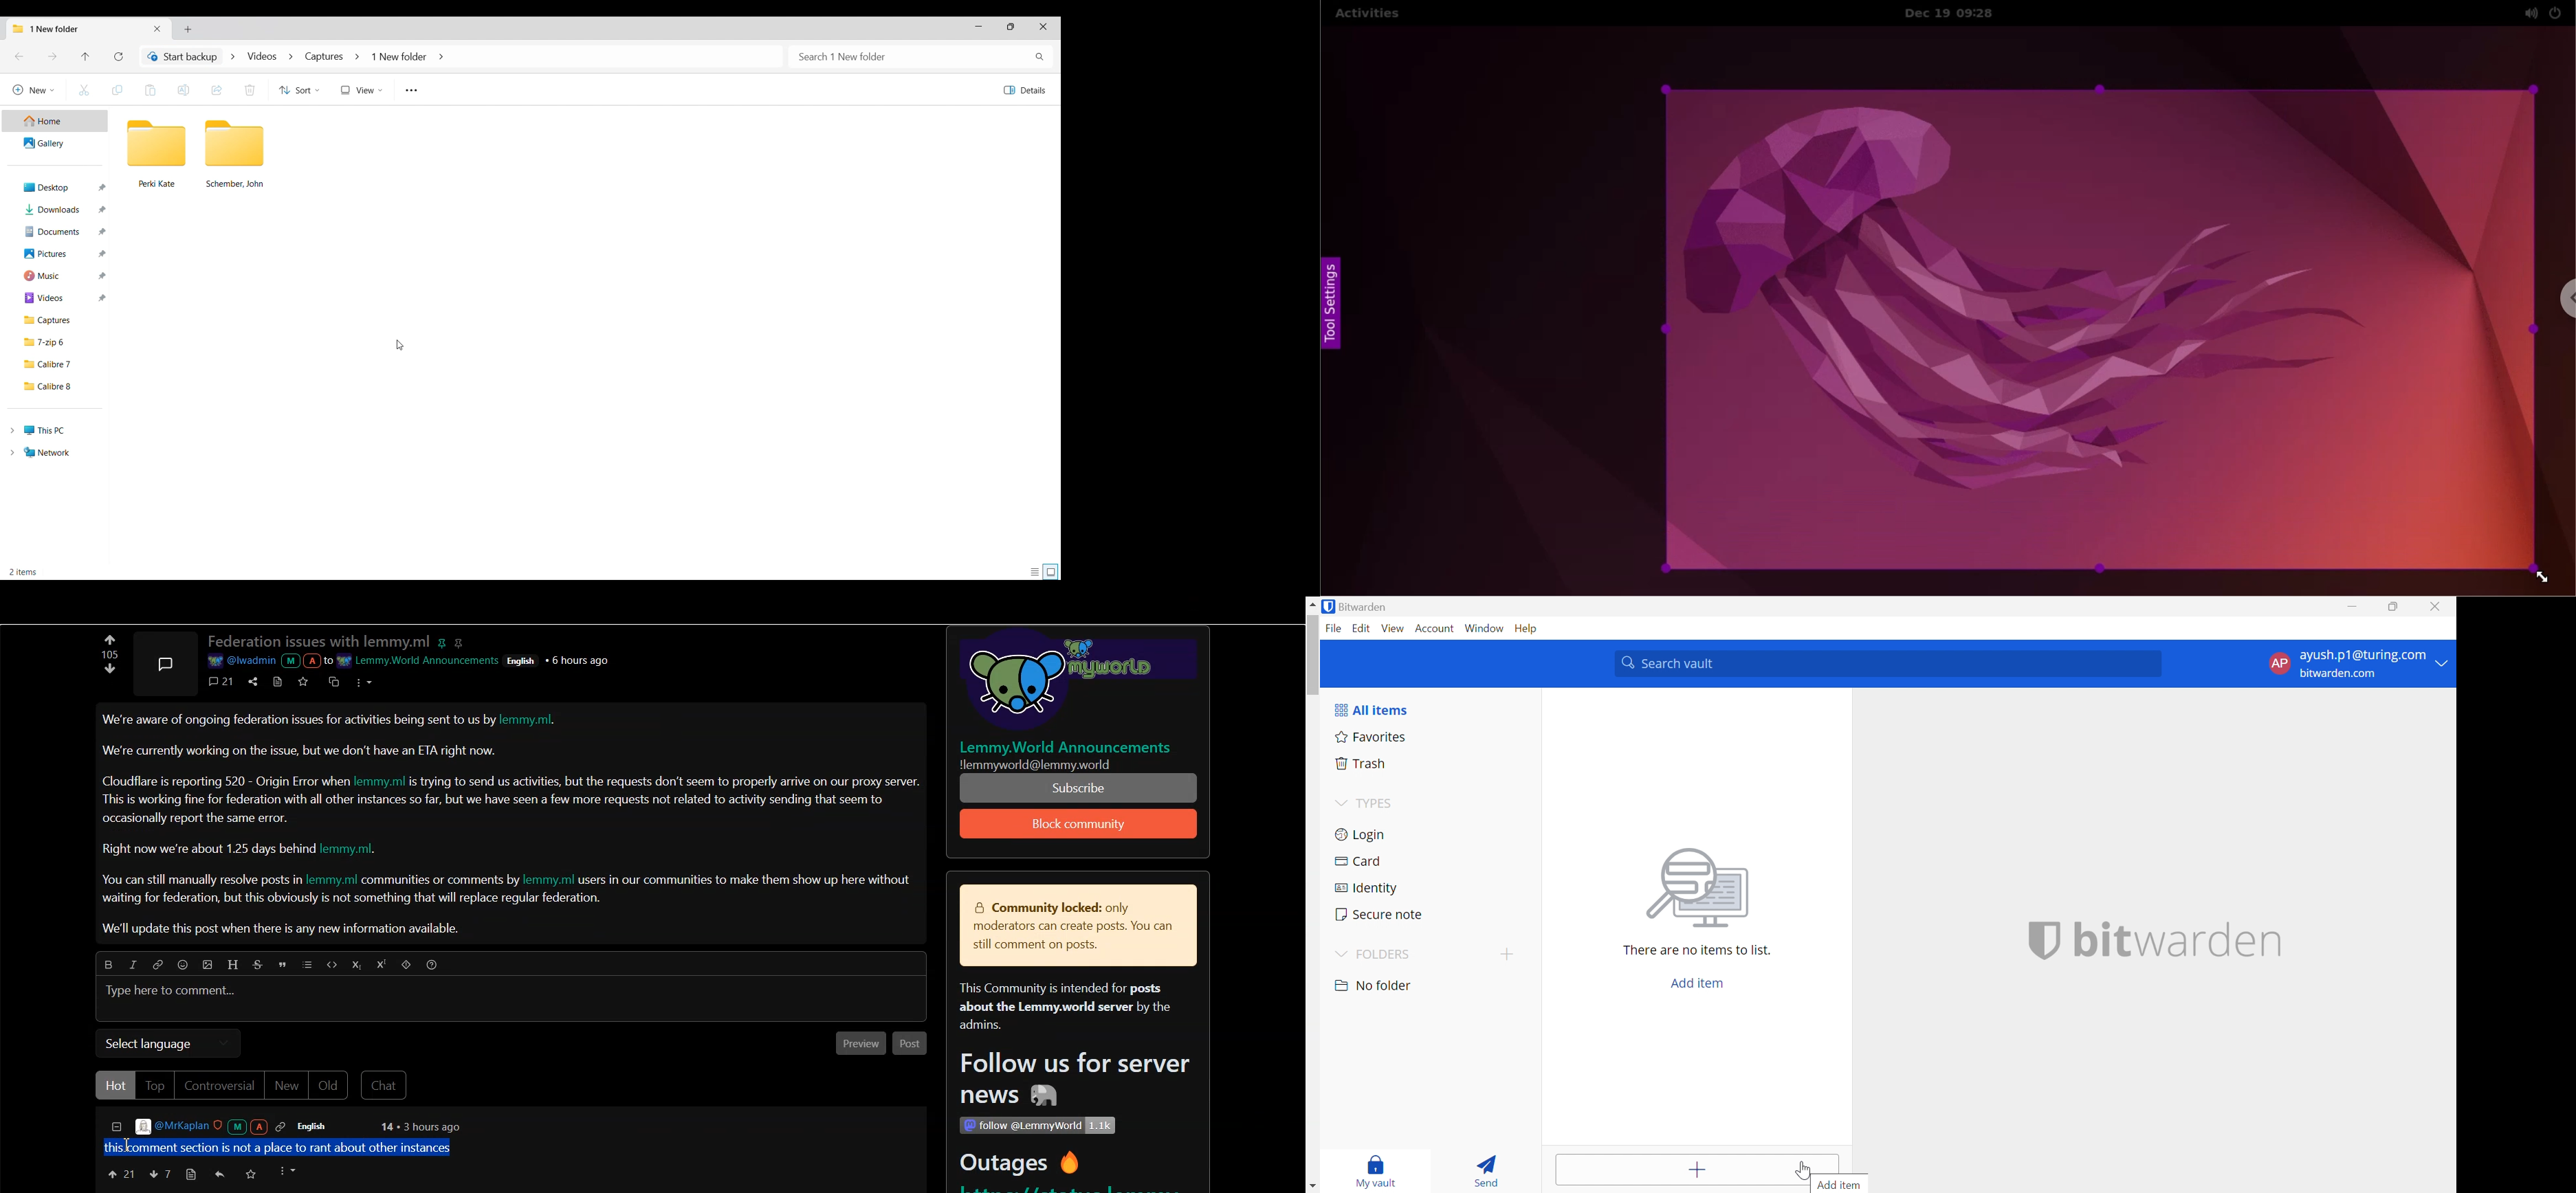  What do you see at coordinates (299, 89) in the screenshot?
I see `Sort options` at bounding box center [299, 89].